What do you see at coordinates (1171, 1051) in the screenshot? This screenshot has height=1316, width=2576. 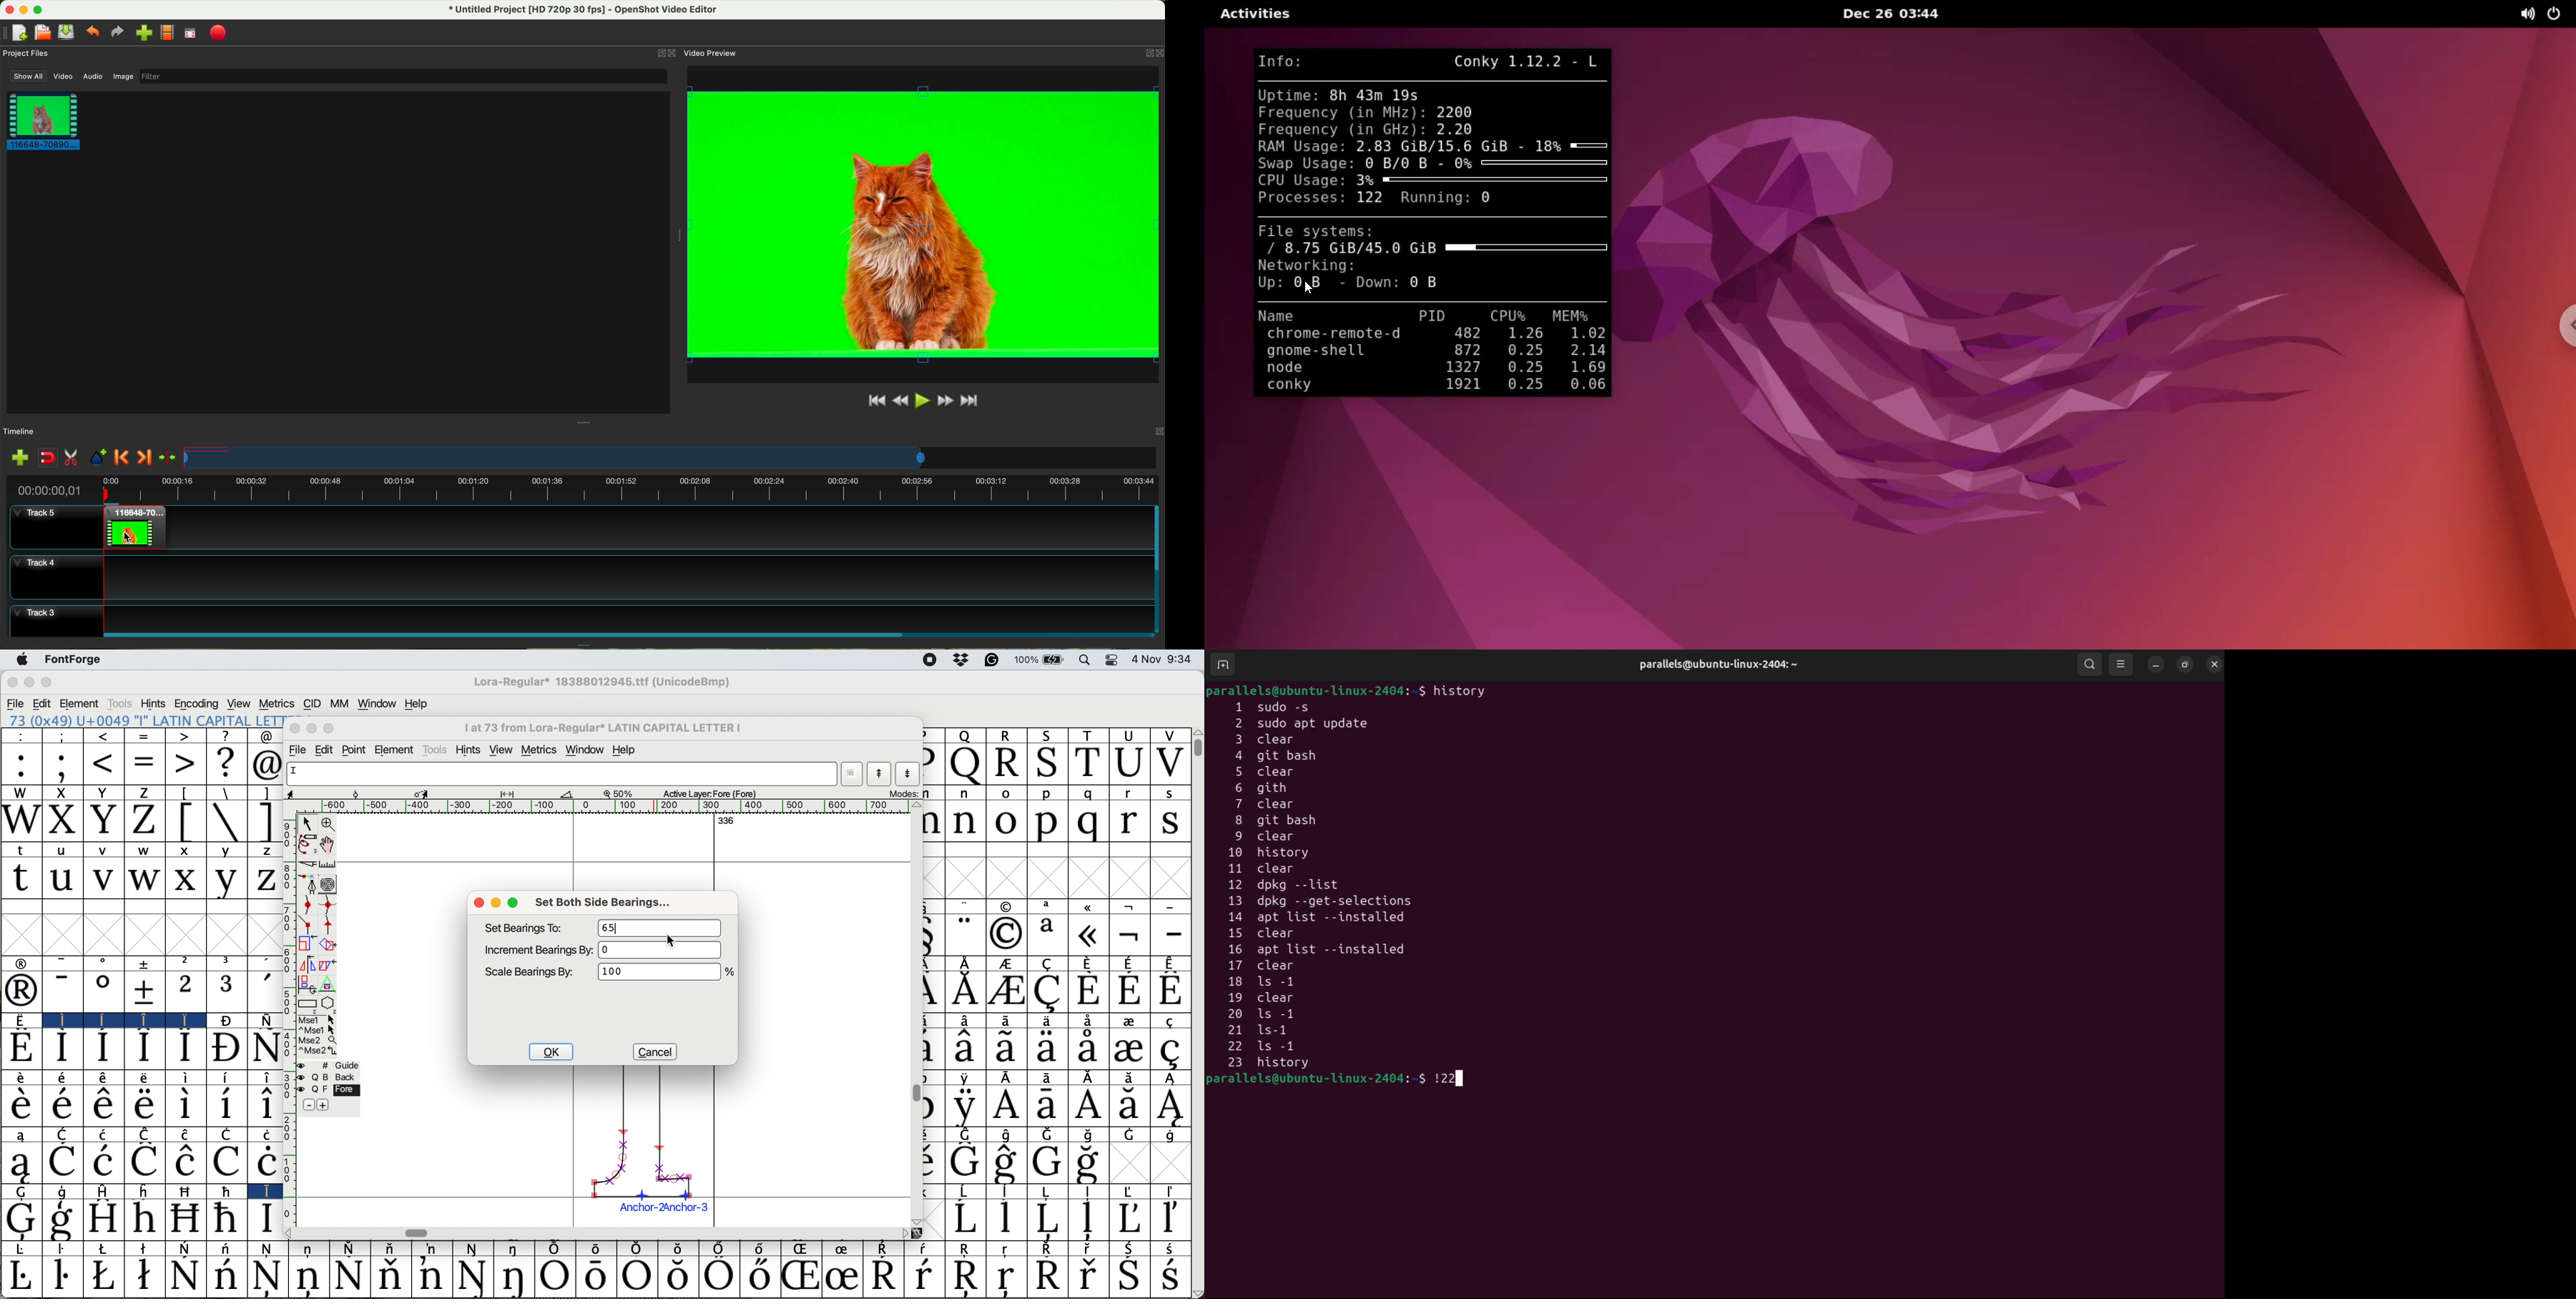 I see `Symbol` at bounding box center [1171, 1051].